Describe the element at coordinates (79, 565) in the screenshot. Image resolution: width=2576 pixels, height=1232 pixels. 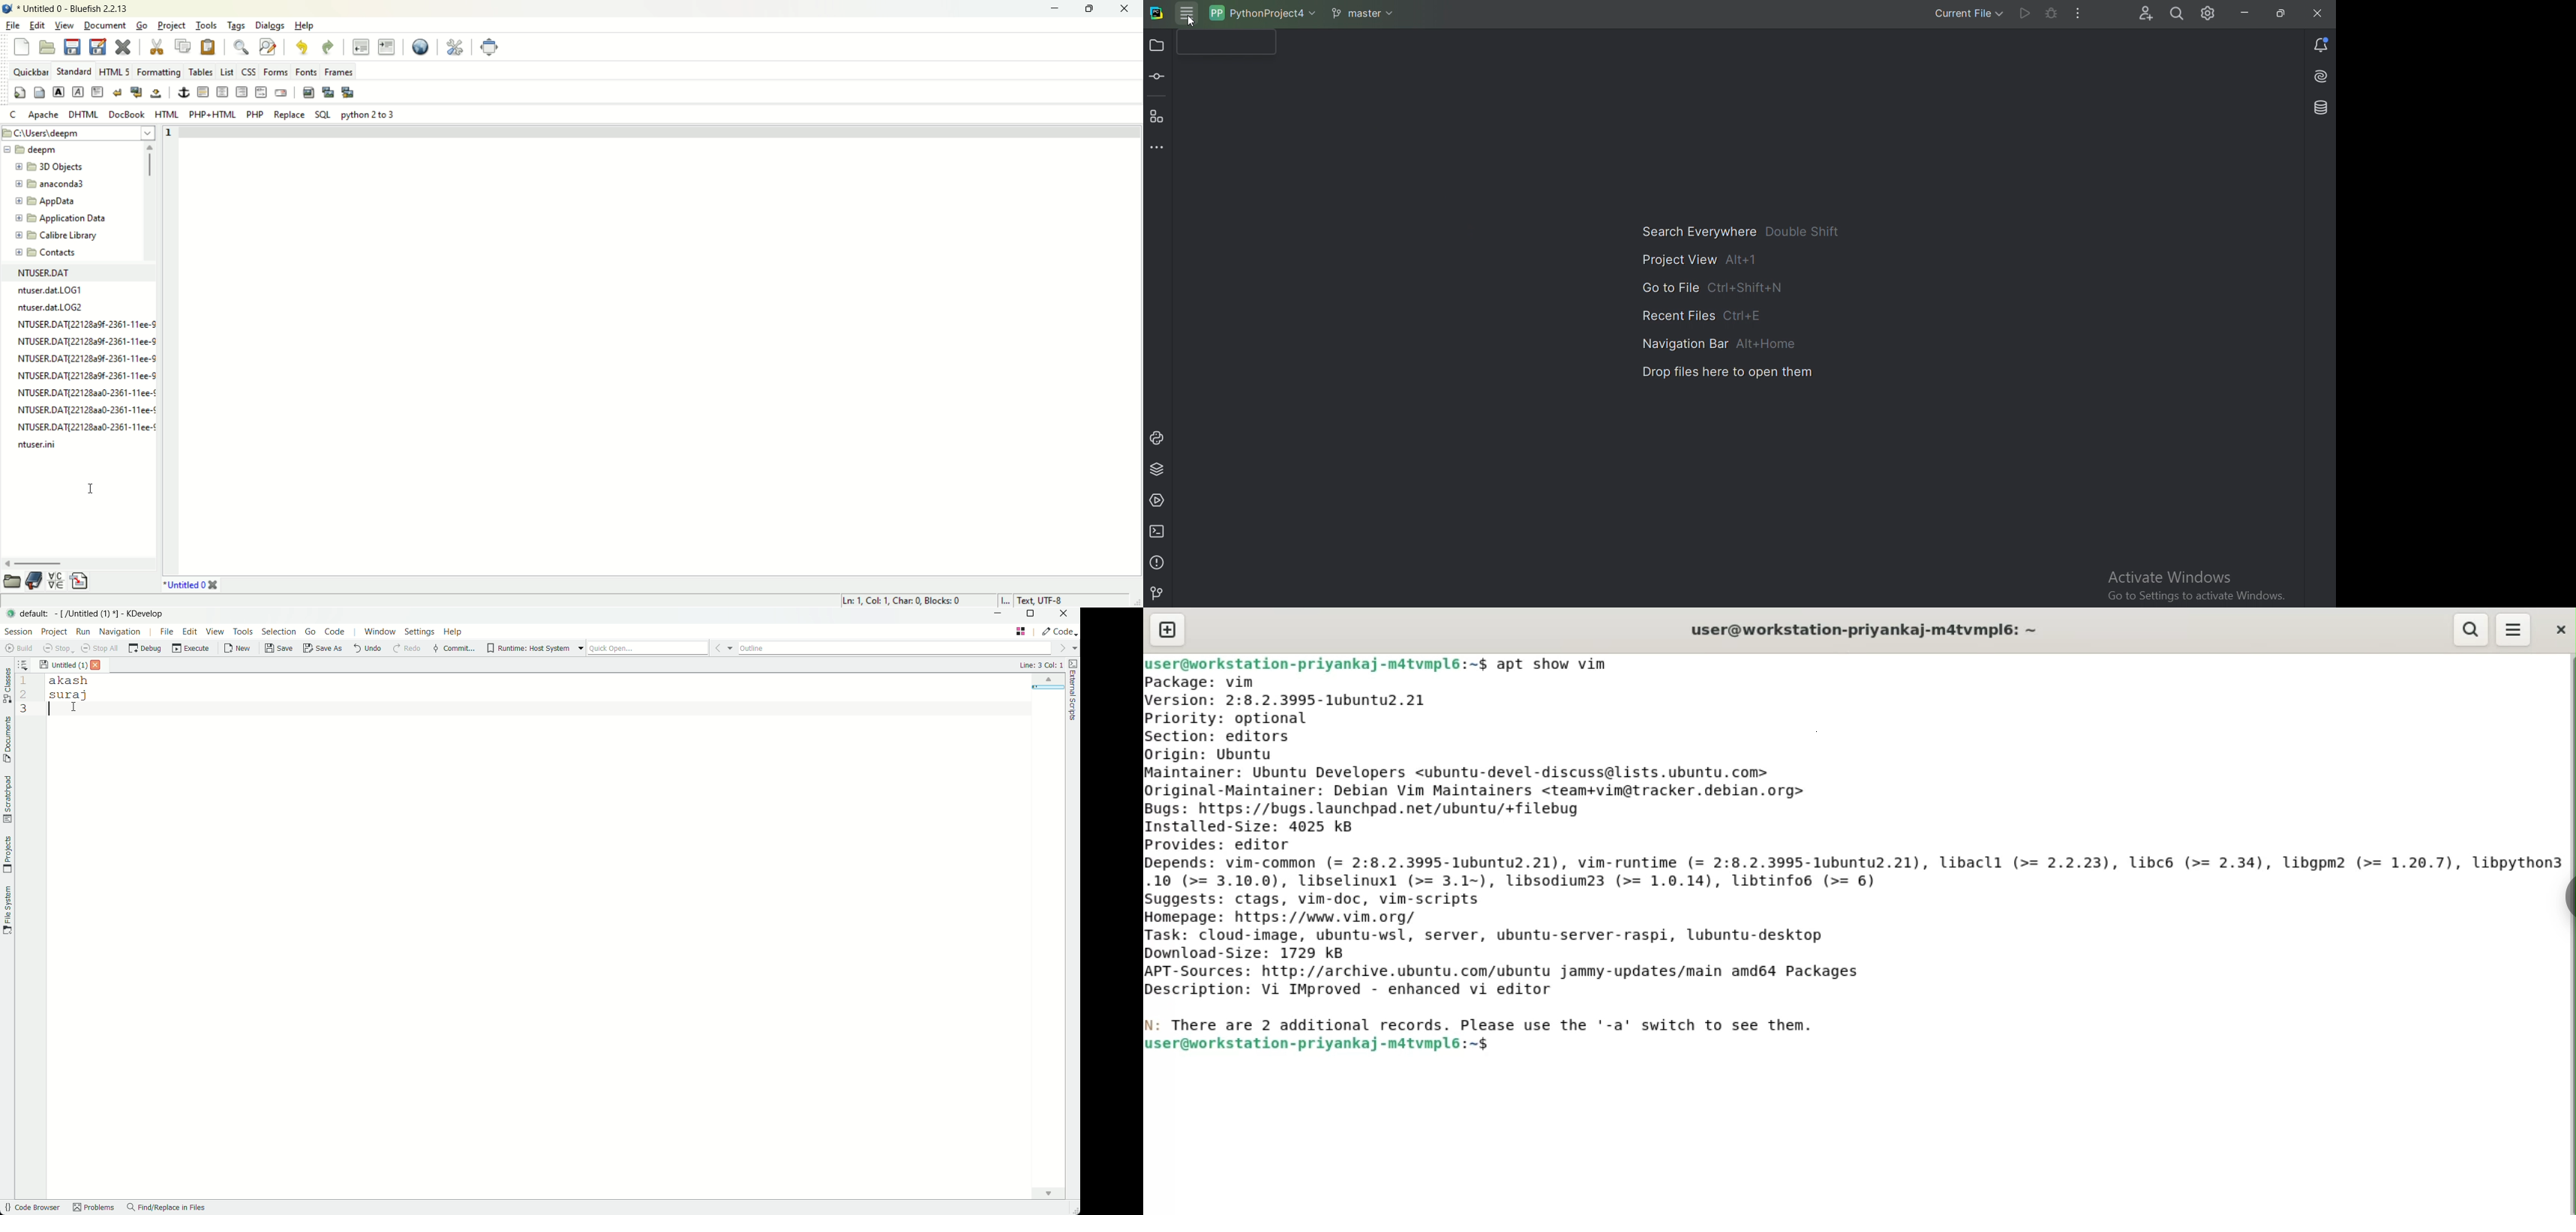
I see `scroll bar` at that location.